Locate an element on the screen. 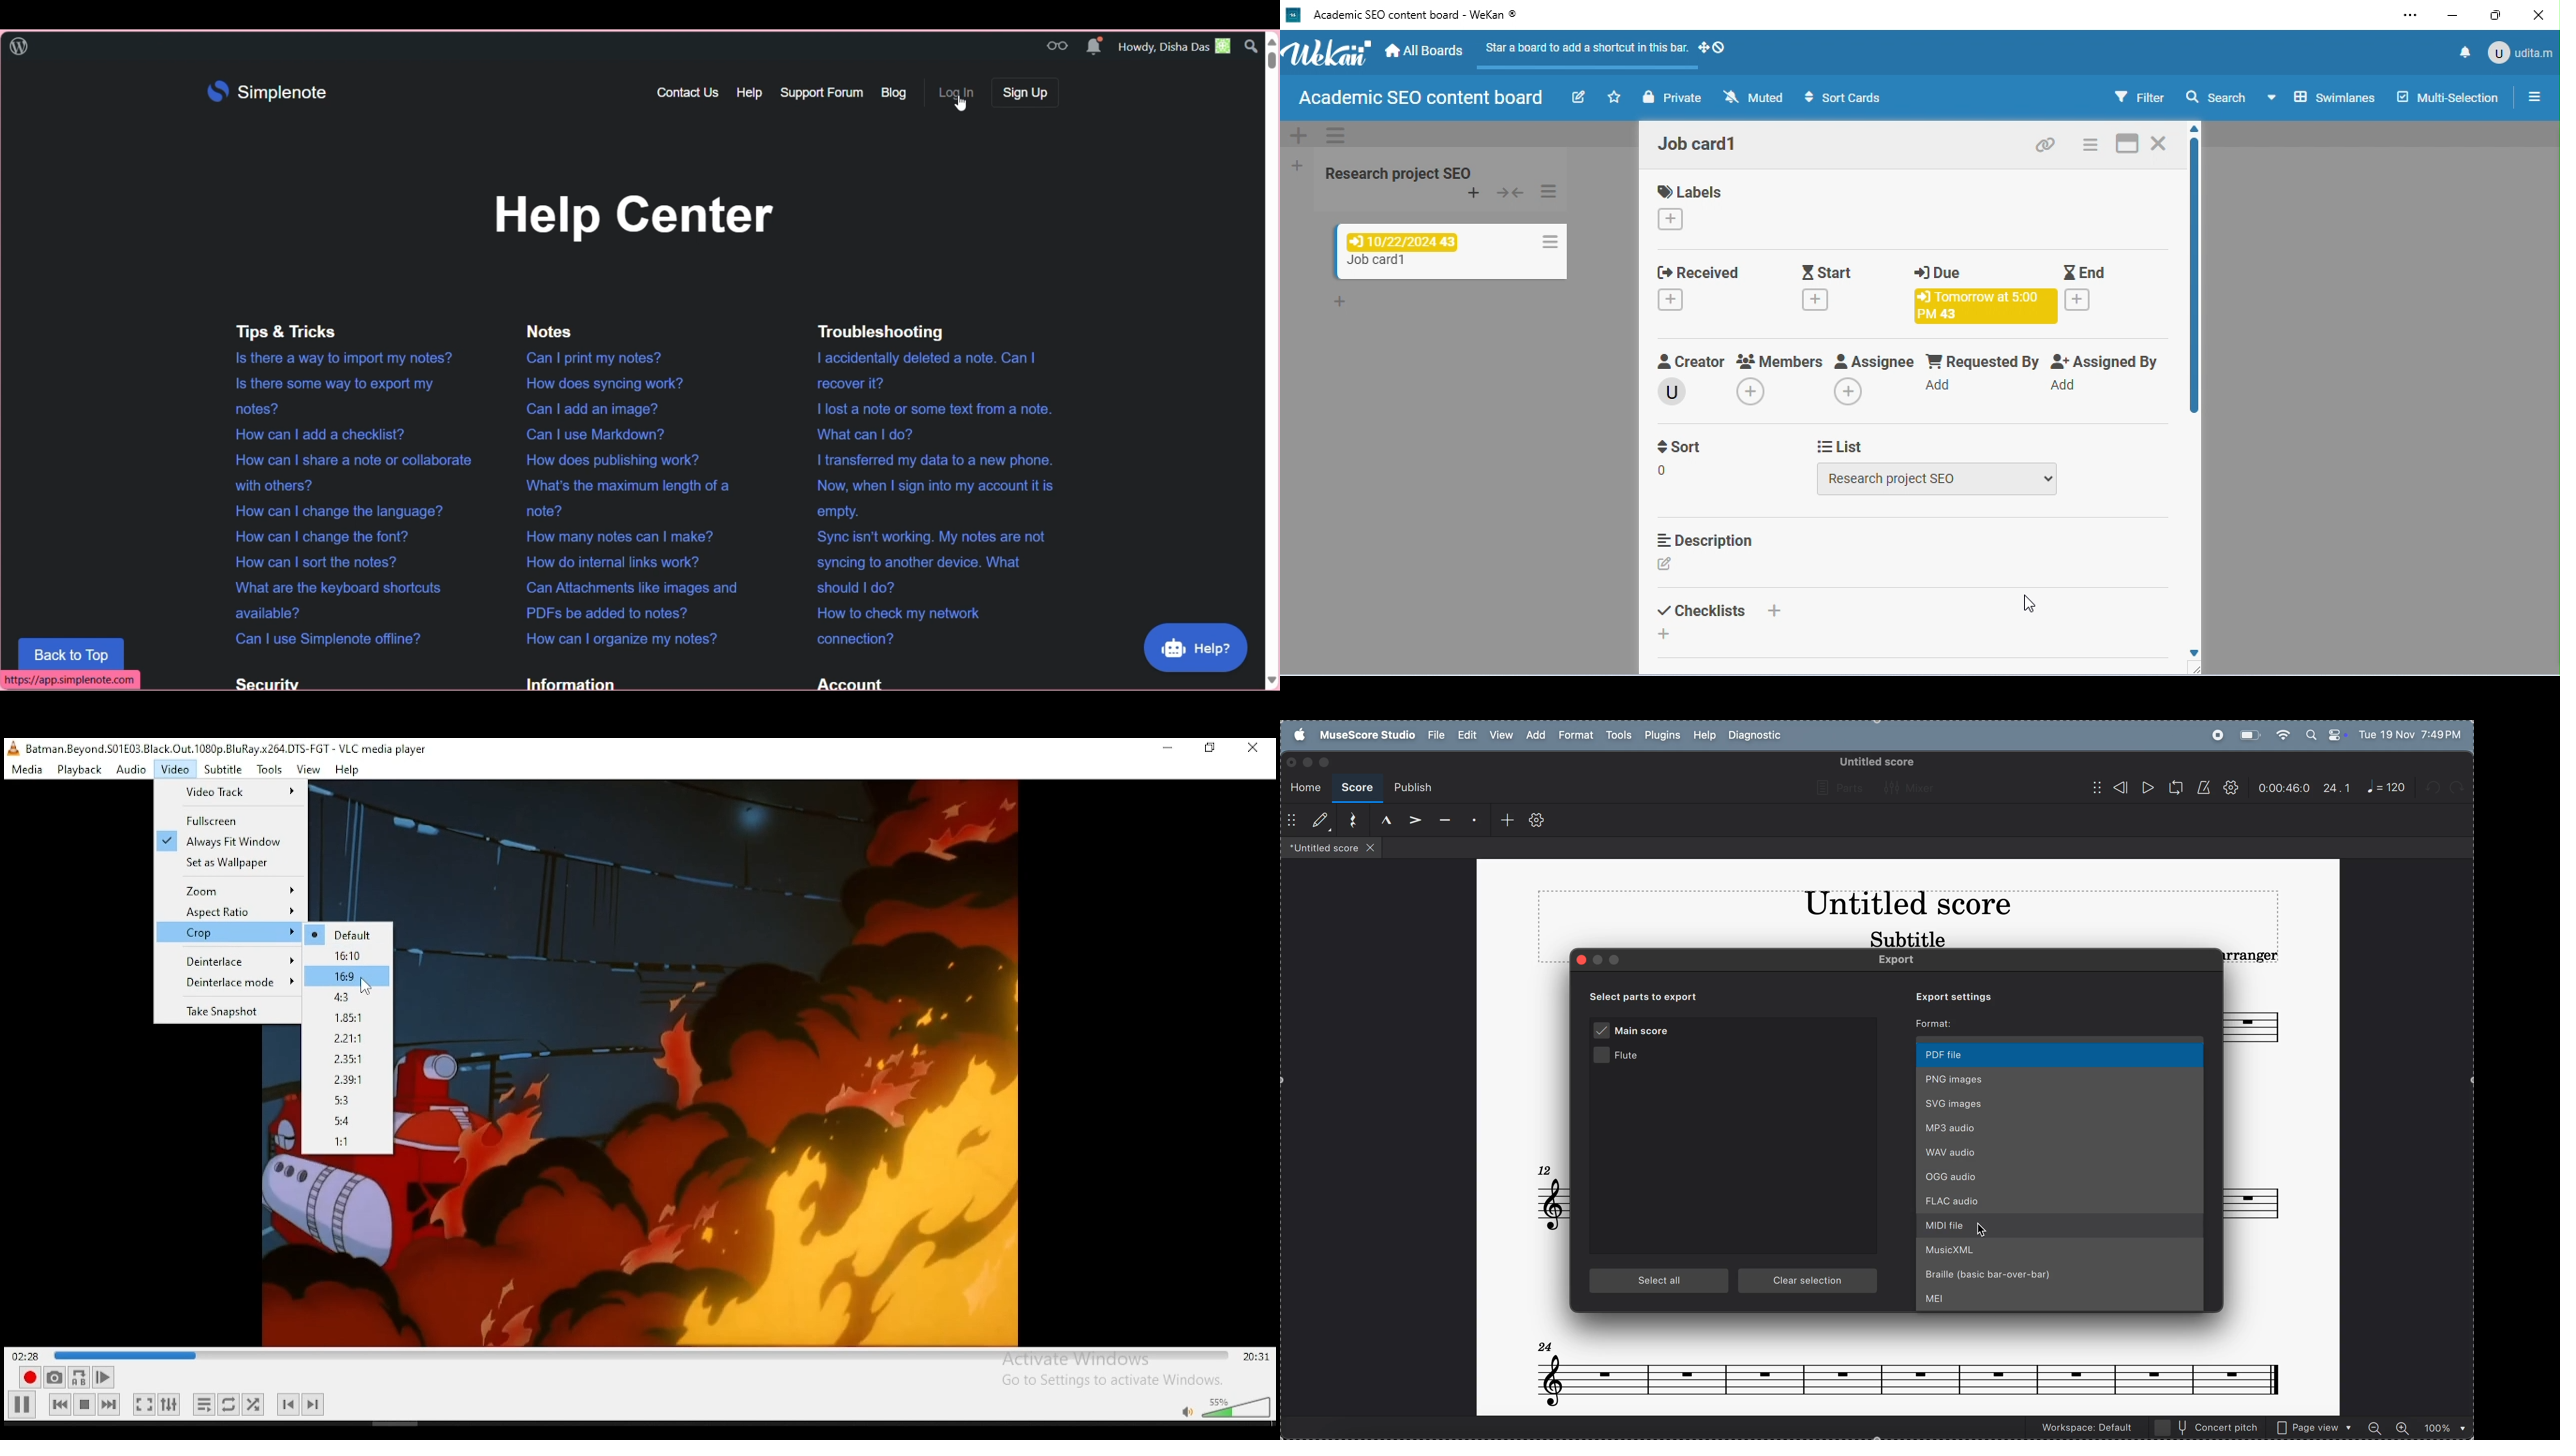 This screenshot has width=2576, height=1456. 2.21:1 is located at coordinates (347, 1037).